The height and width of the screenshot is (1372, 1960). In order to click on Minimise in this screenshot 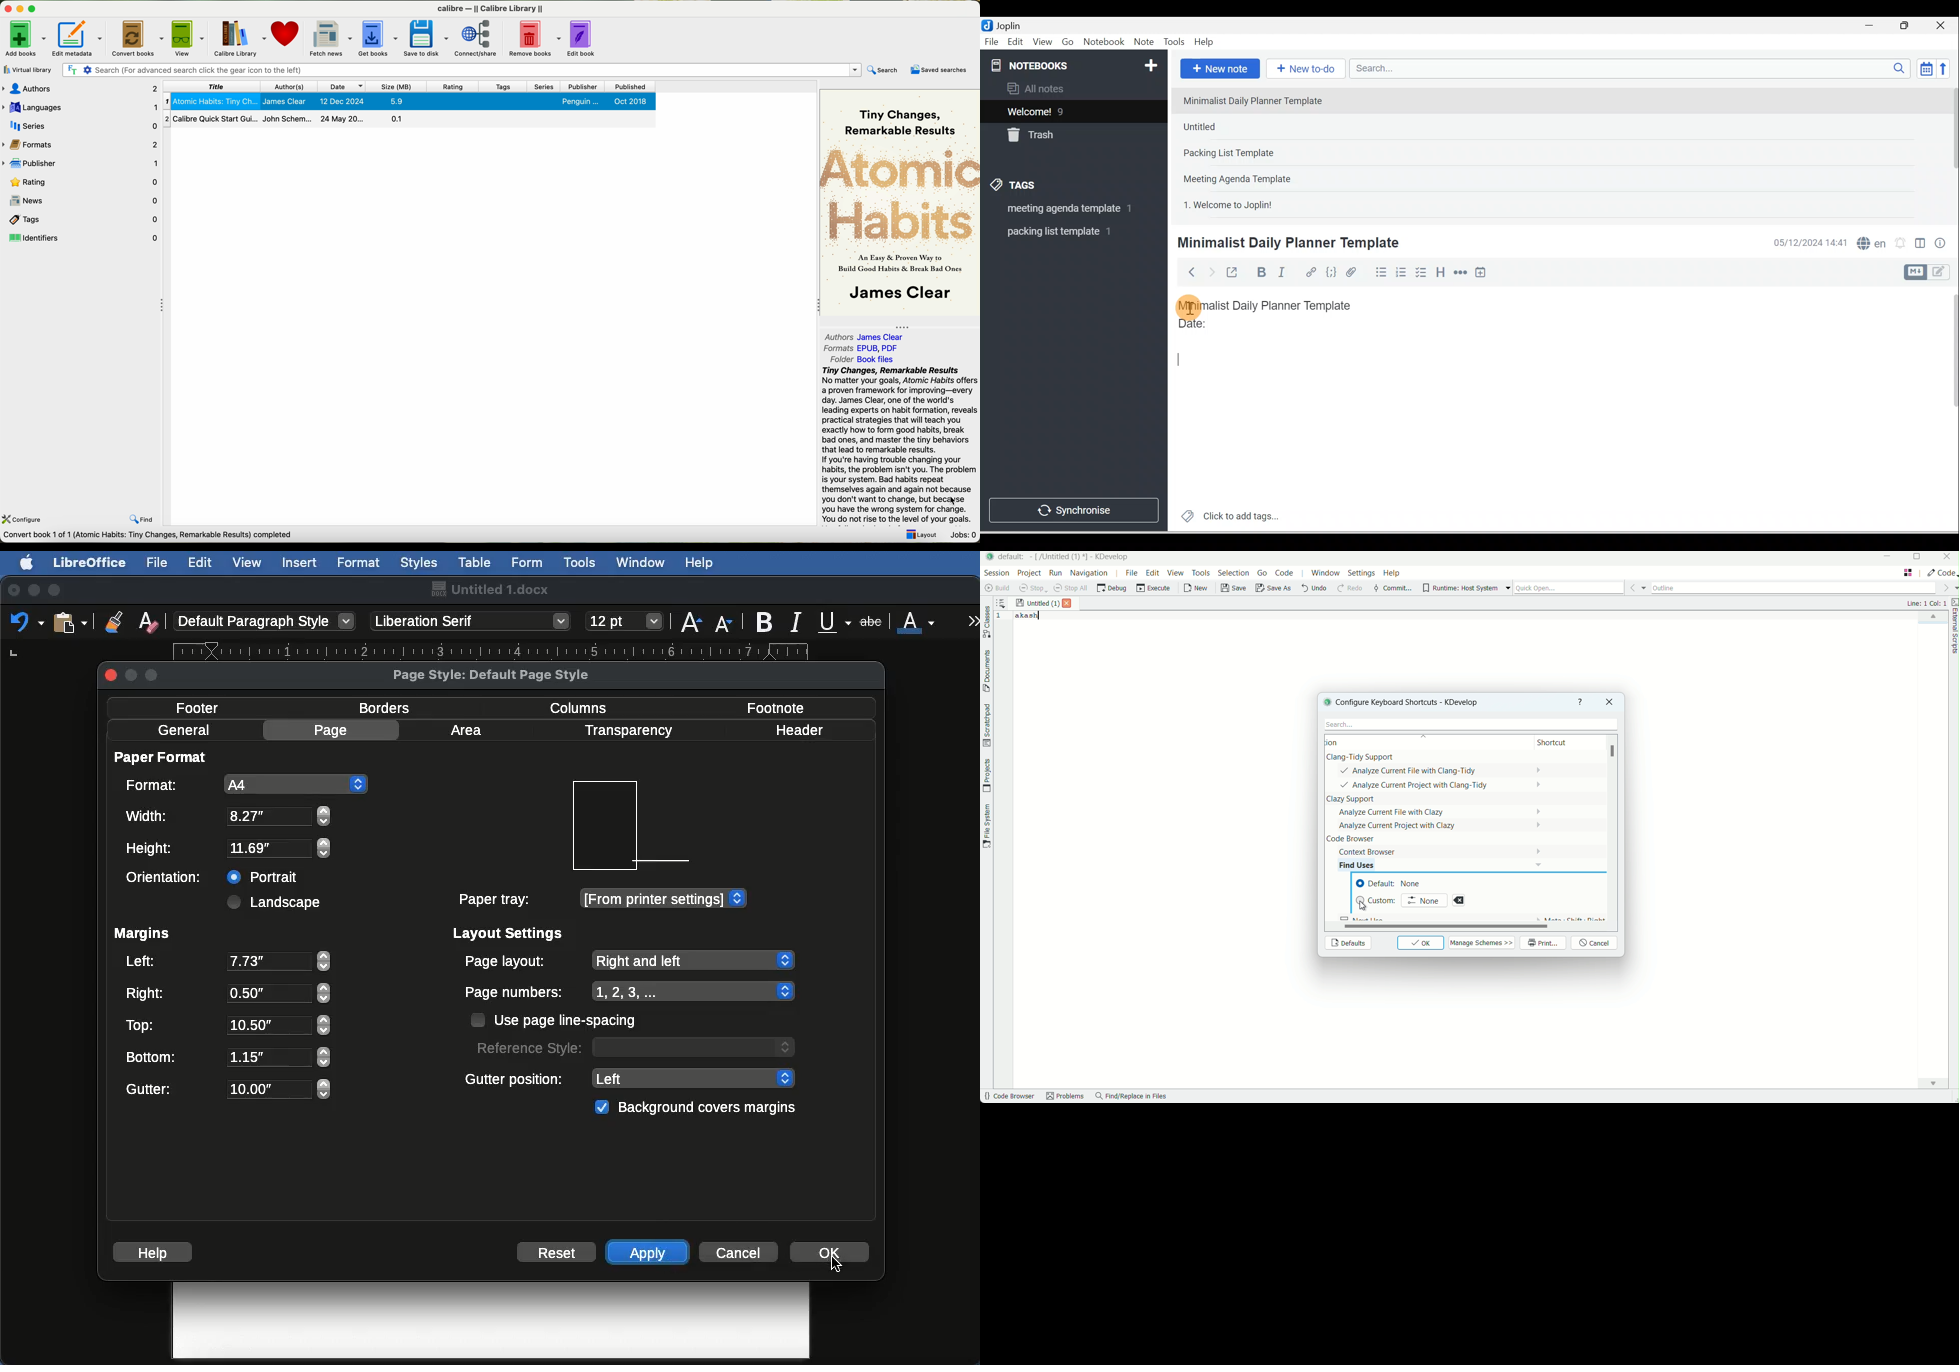, I will do `click(1873, 27)`.